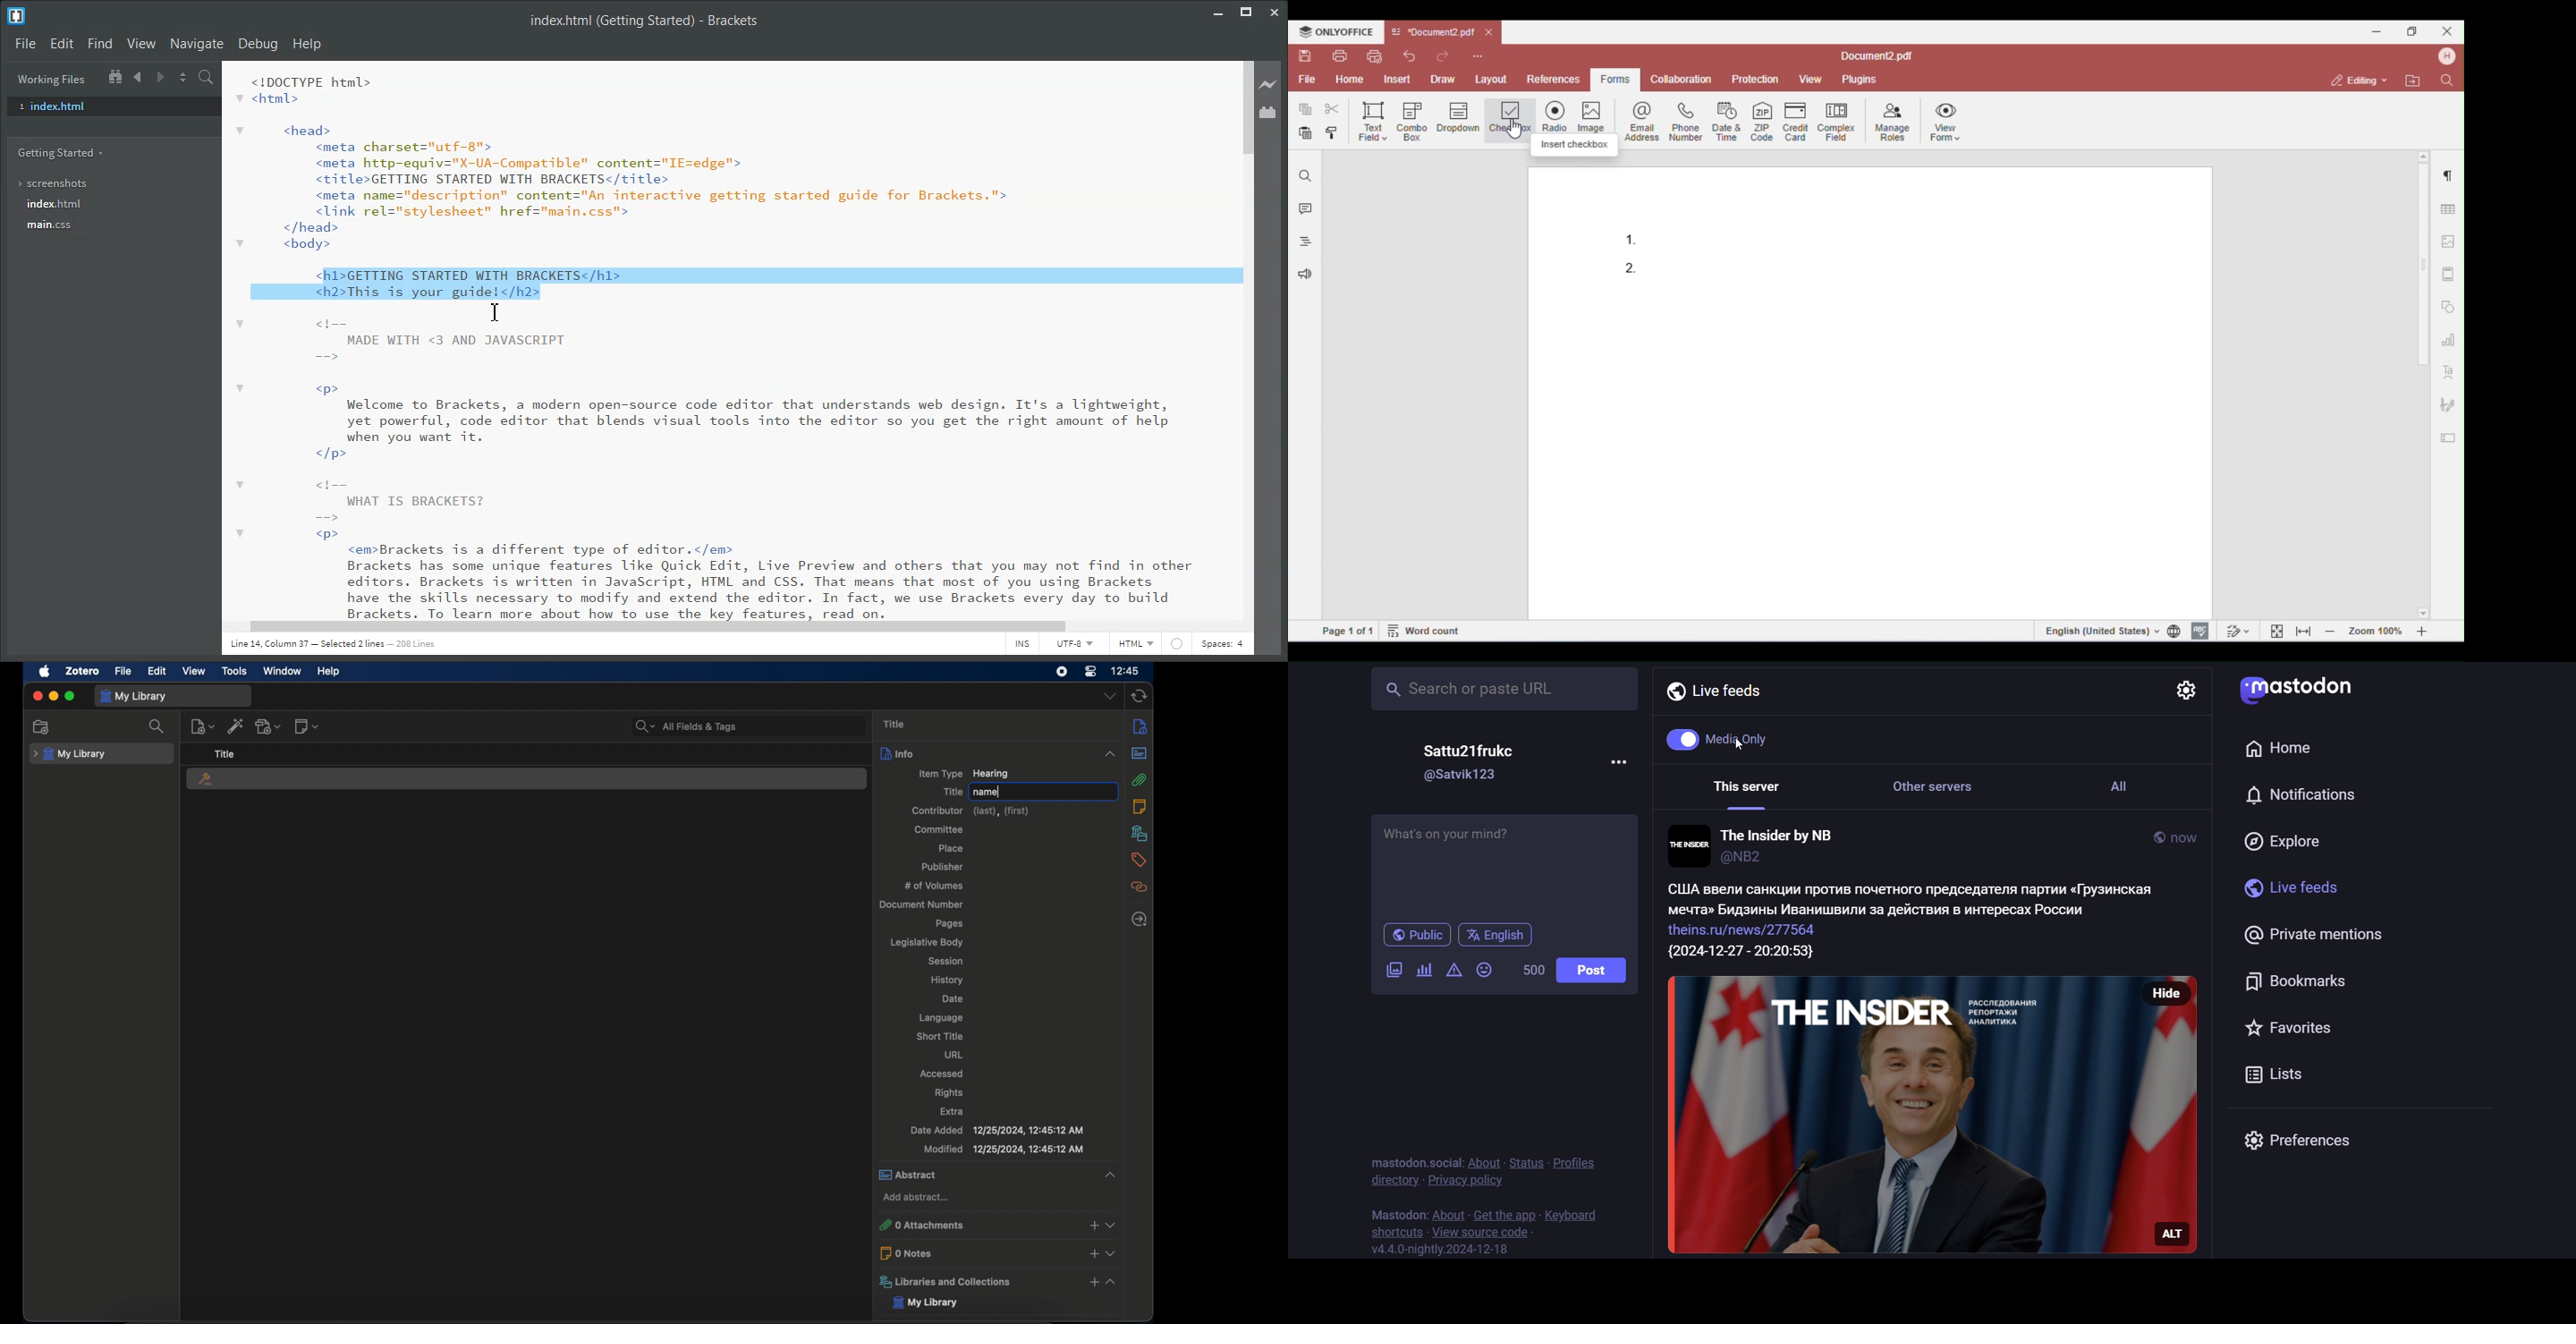  I want to click on File, so click(24, 43).